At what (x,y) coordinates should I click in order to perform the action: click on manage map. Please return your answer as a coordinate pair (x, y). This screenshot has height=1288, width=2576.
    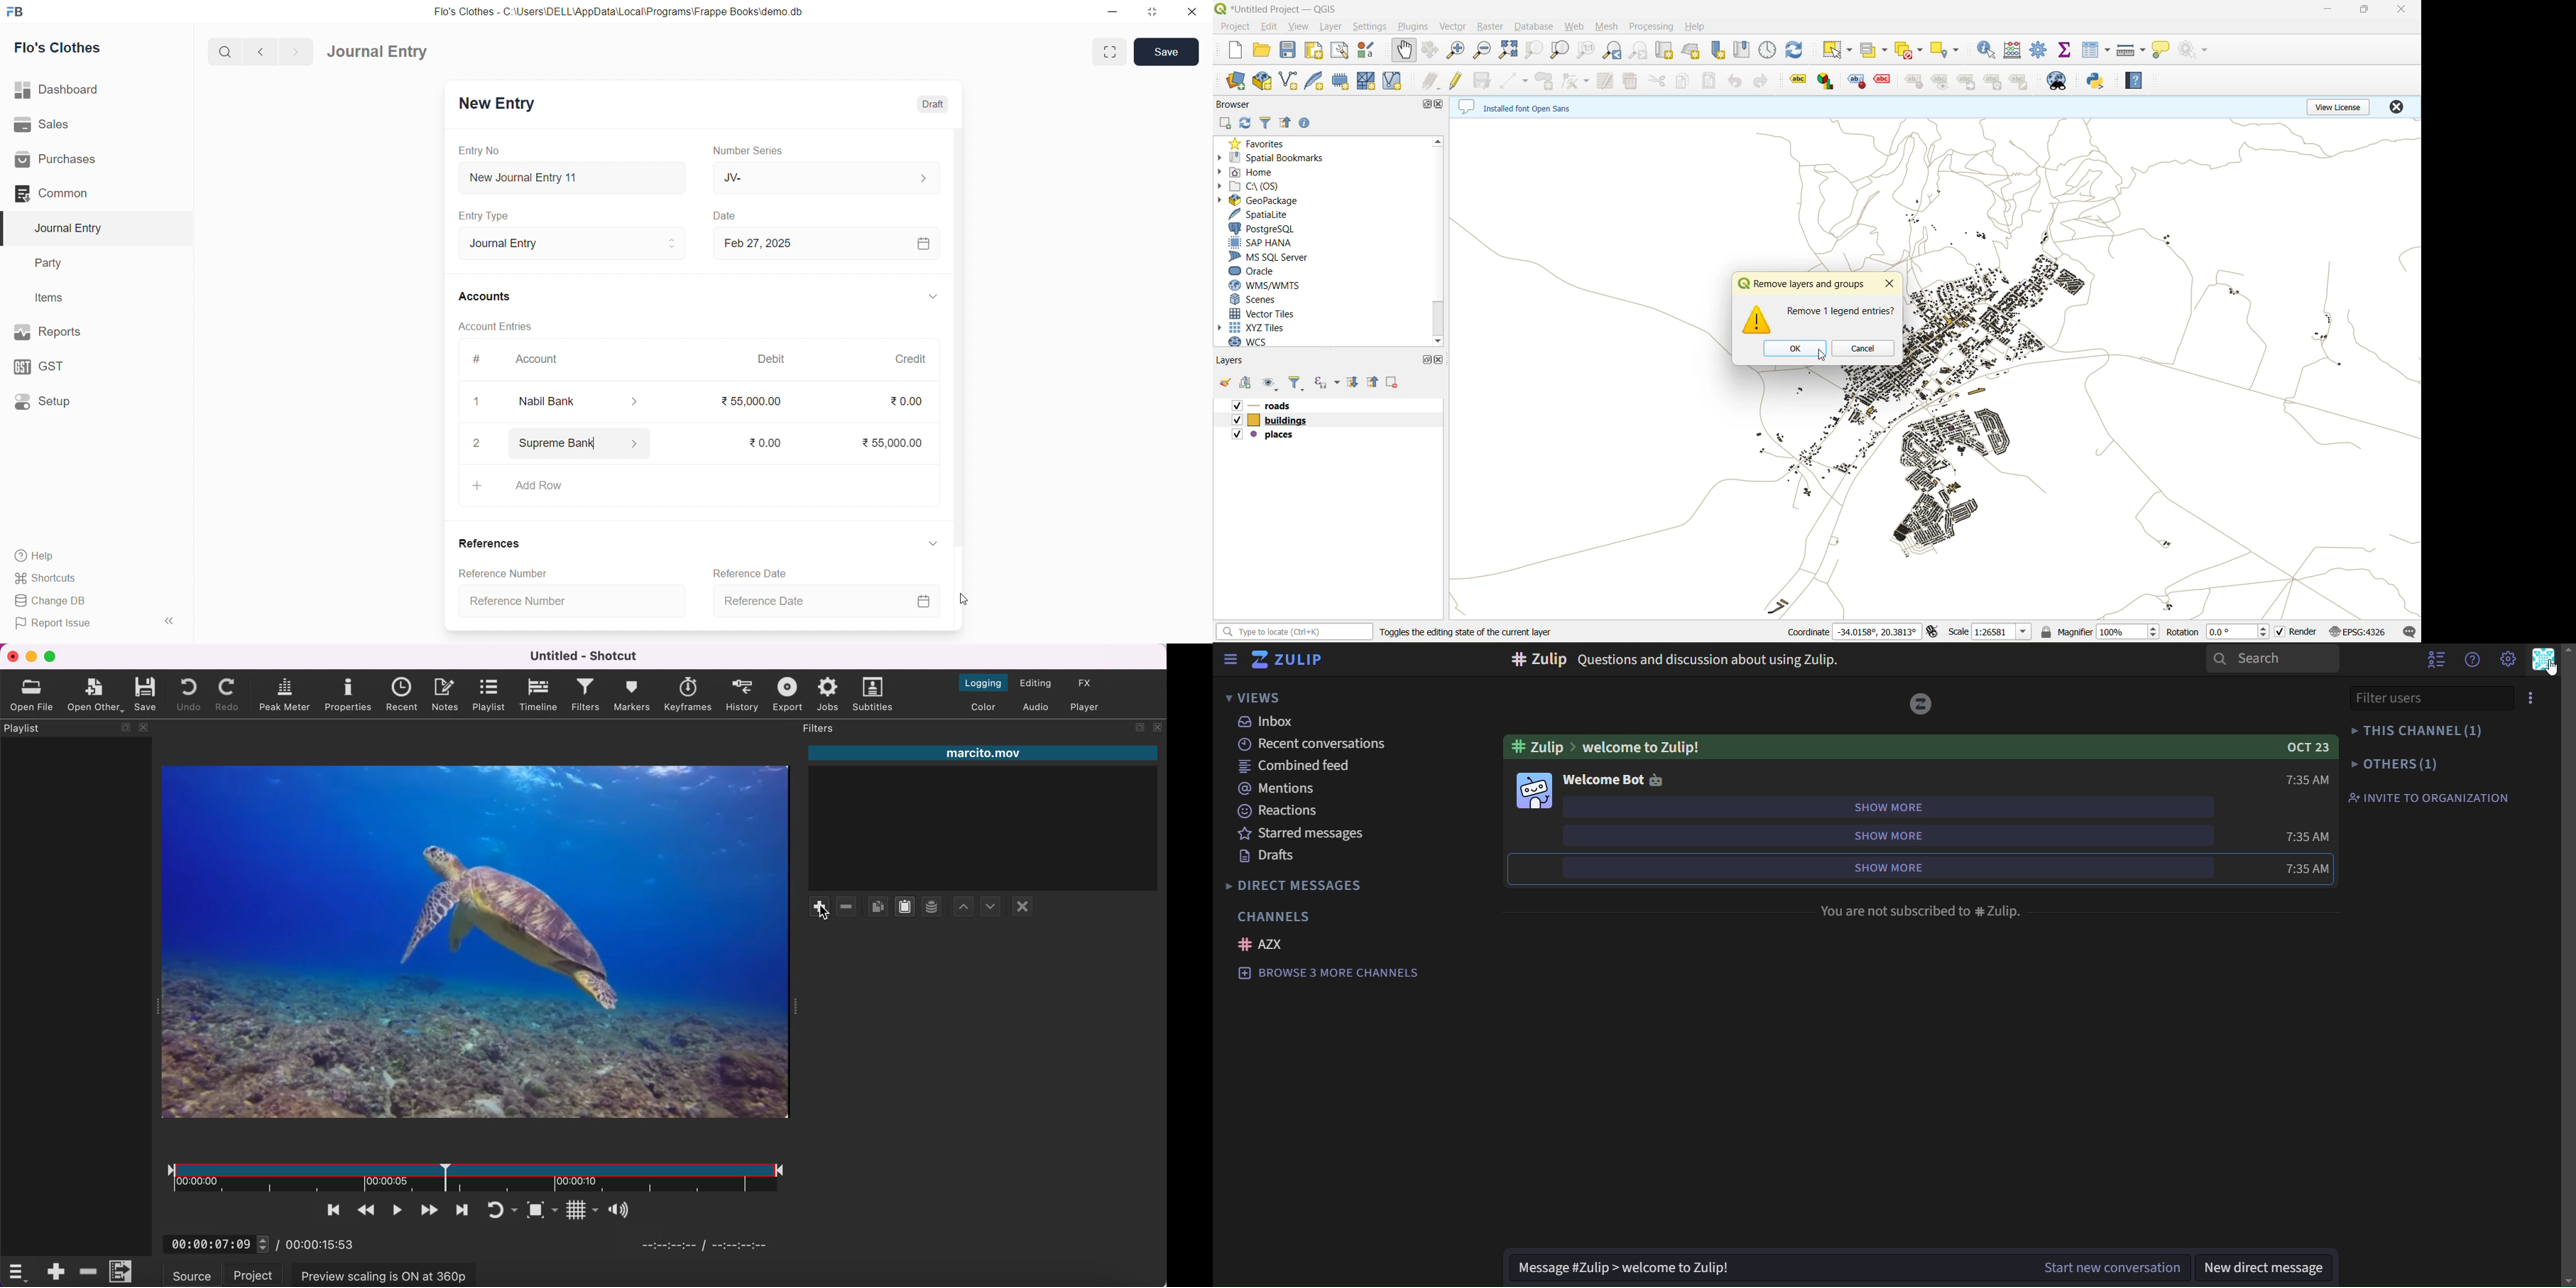
    Looking at the image, I should click on (1273, 384).